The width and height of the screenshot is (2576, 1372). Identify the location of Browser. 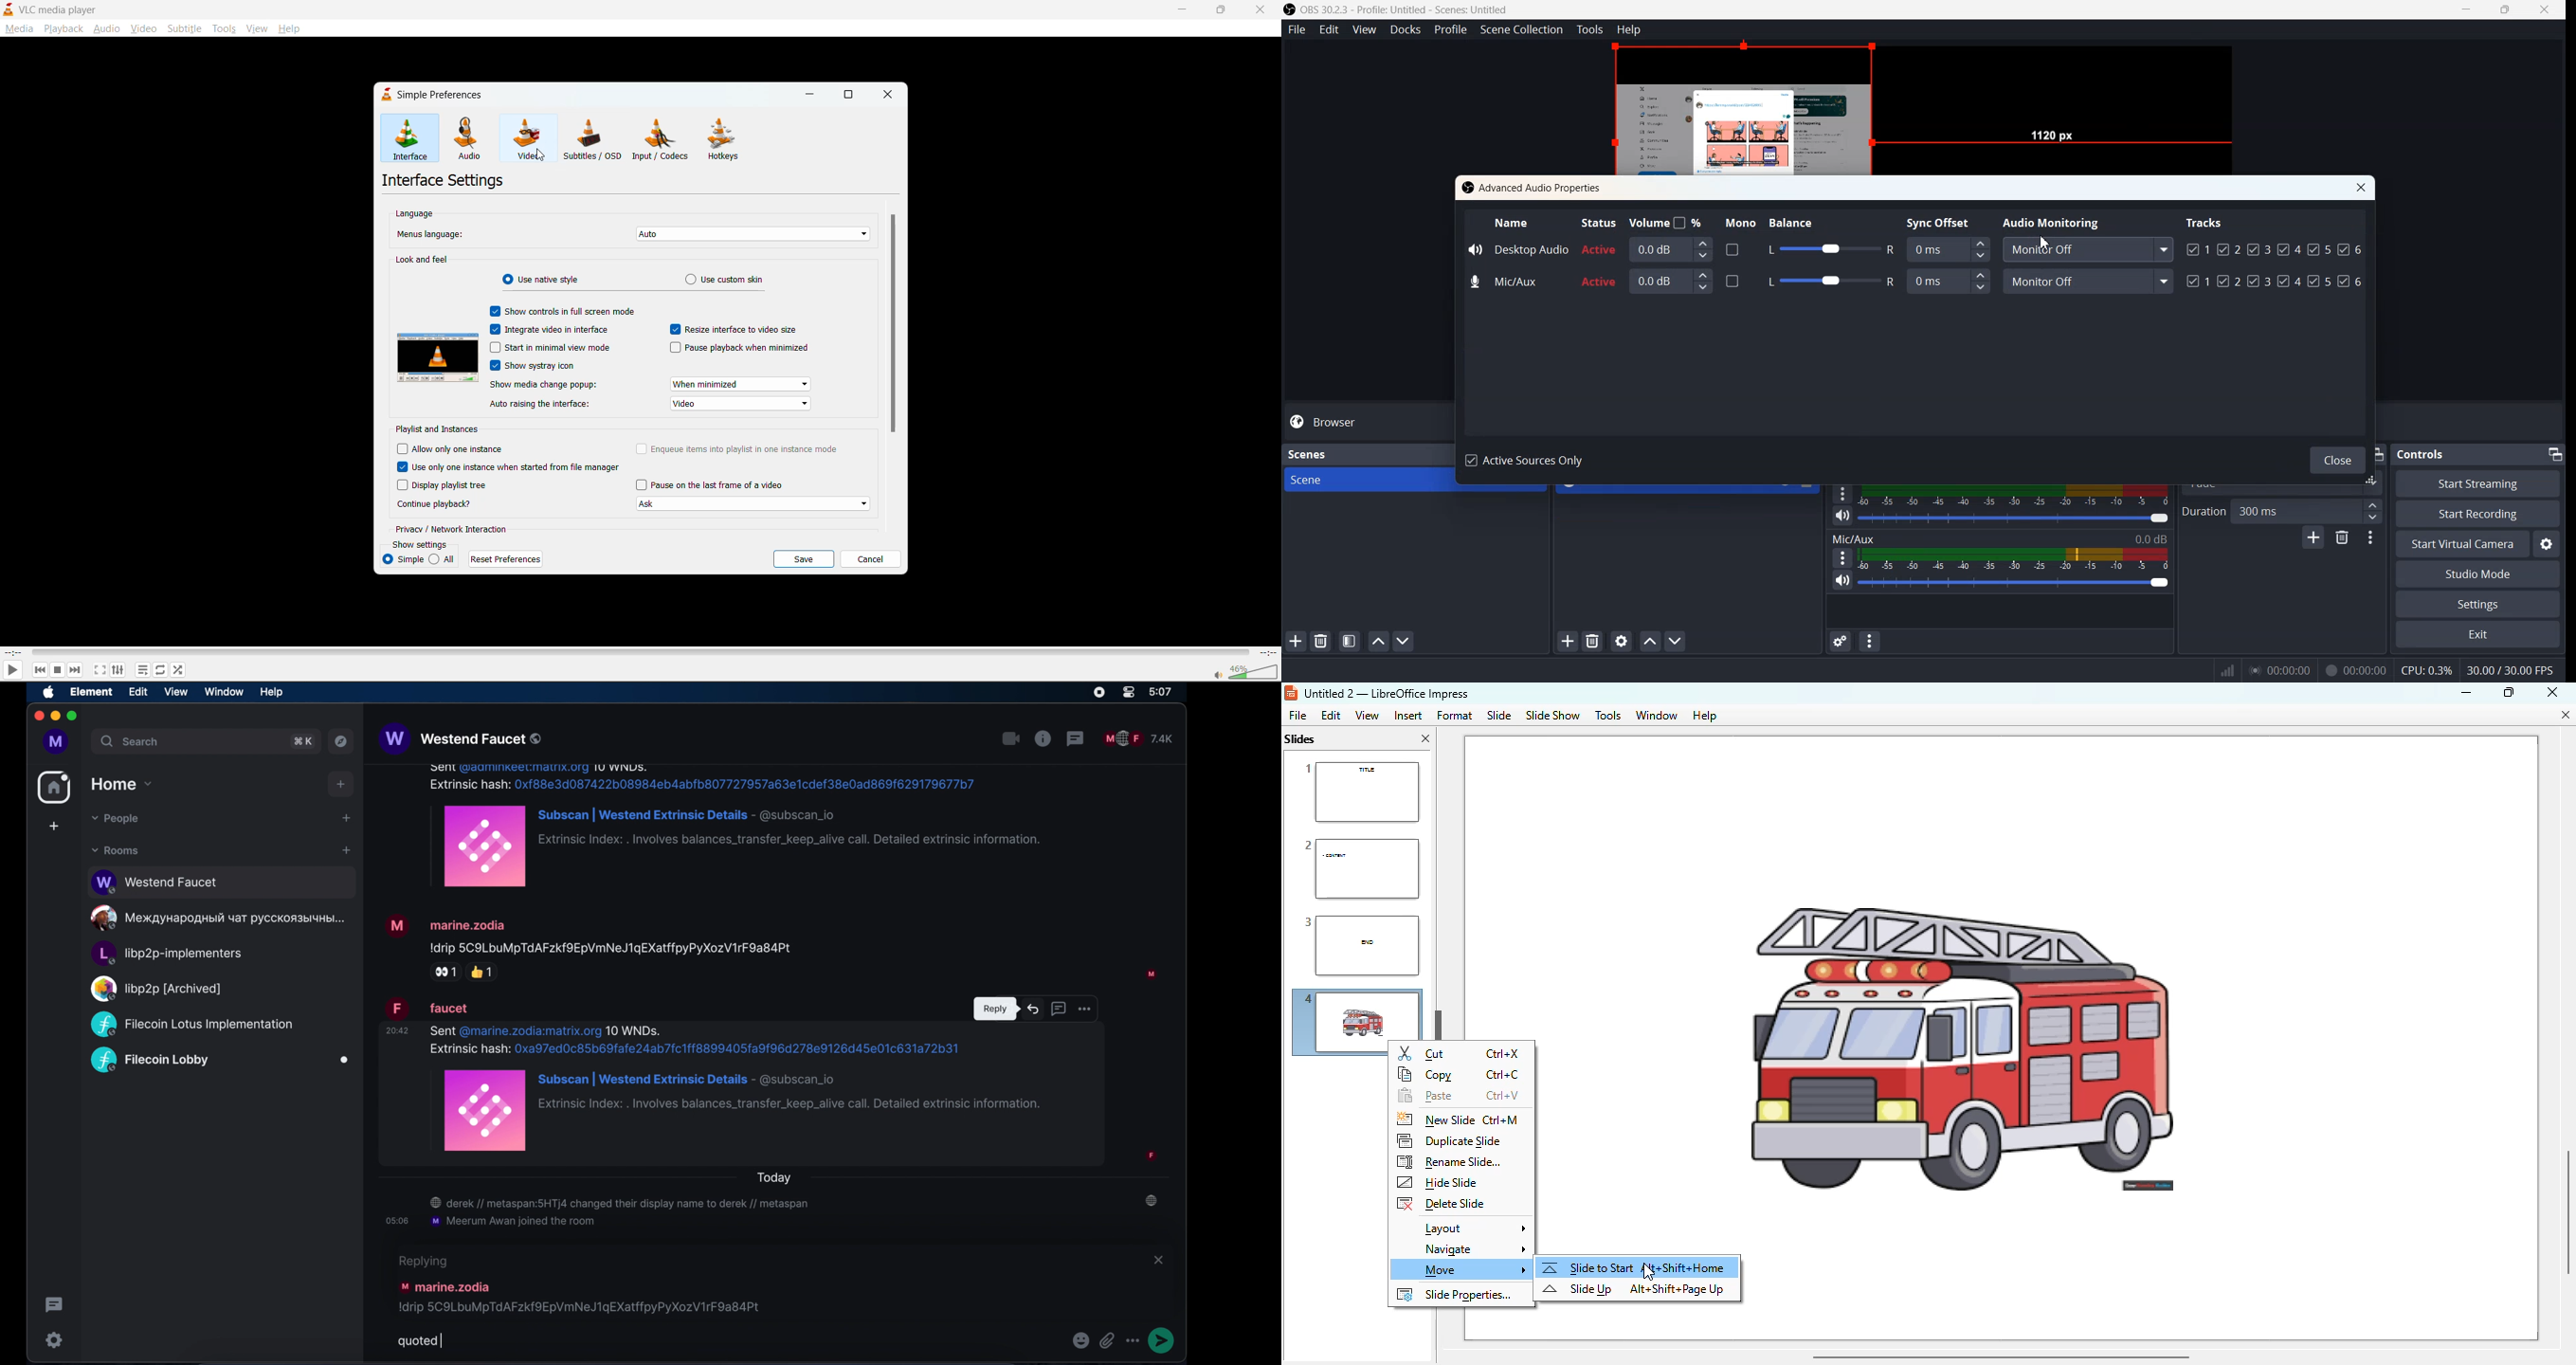
(1367, 422).